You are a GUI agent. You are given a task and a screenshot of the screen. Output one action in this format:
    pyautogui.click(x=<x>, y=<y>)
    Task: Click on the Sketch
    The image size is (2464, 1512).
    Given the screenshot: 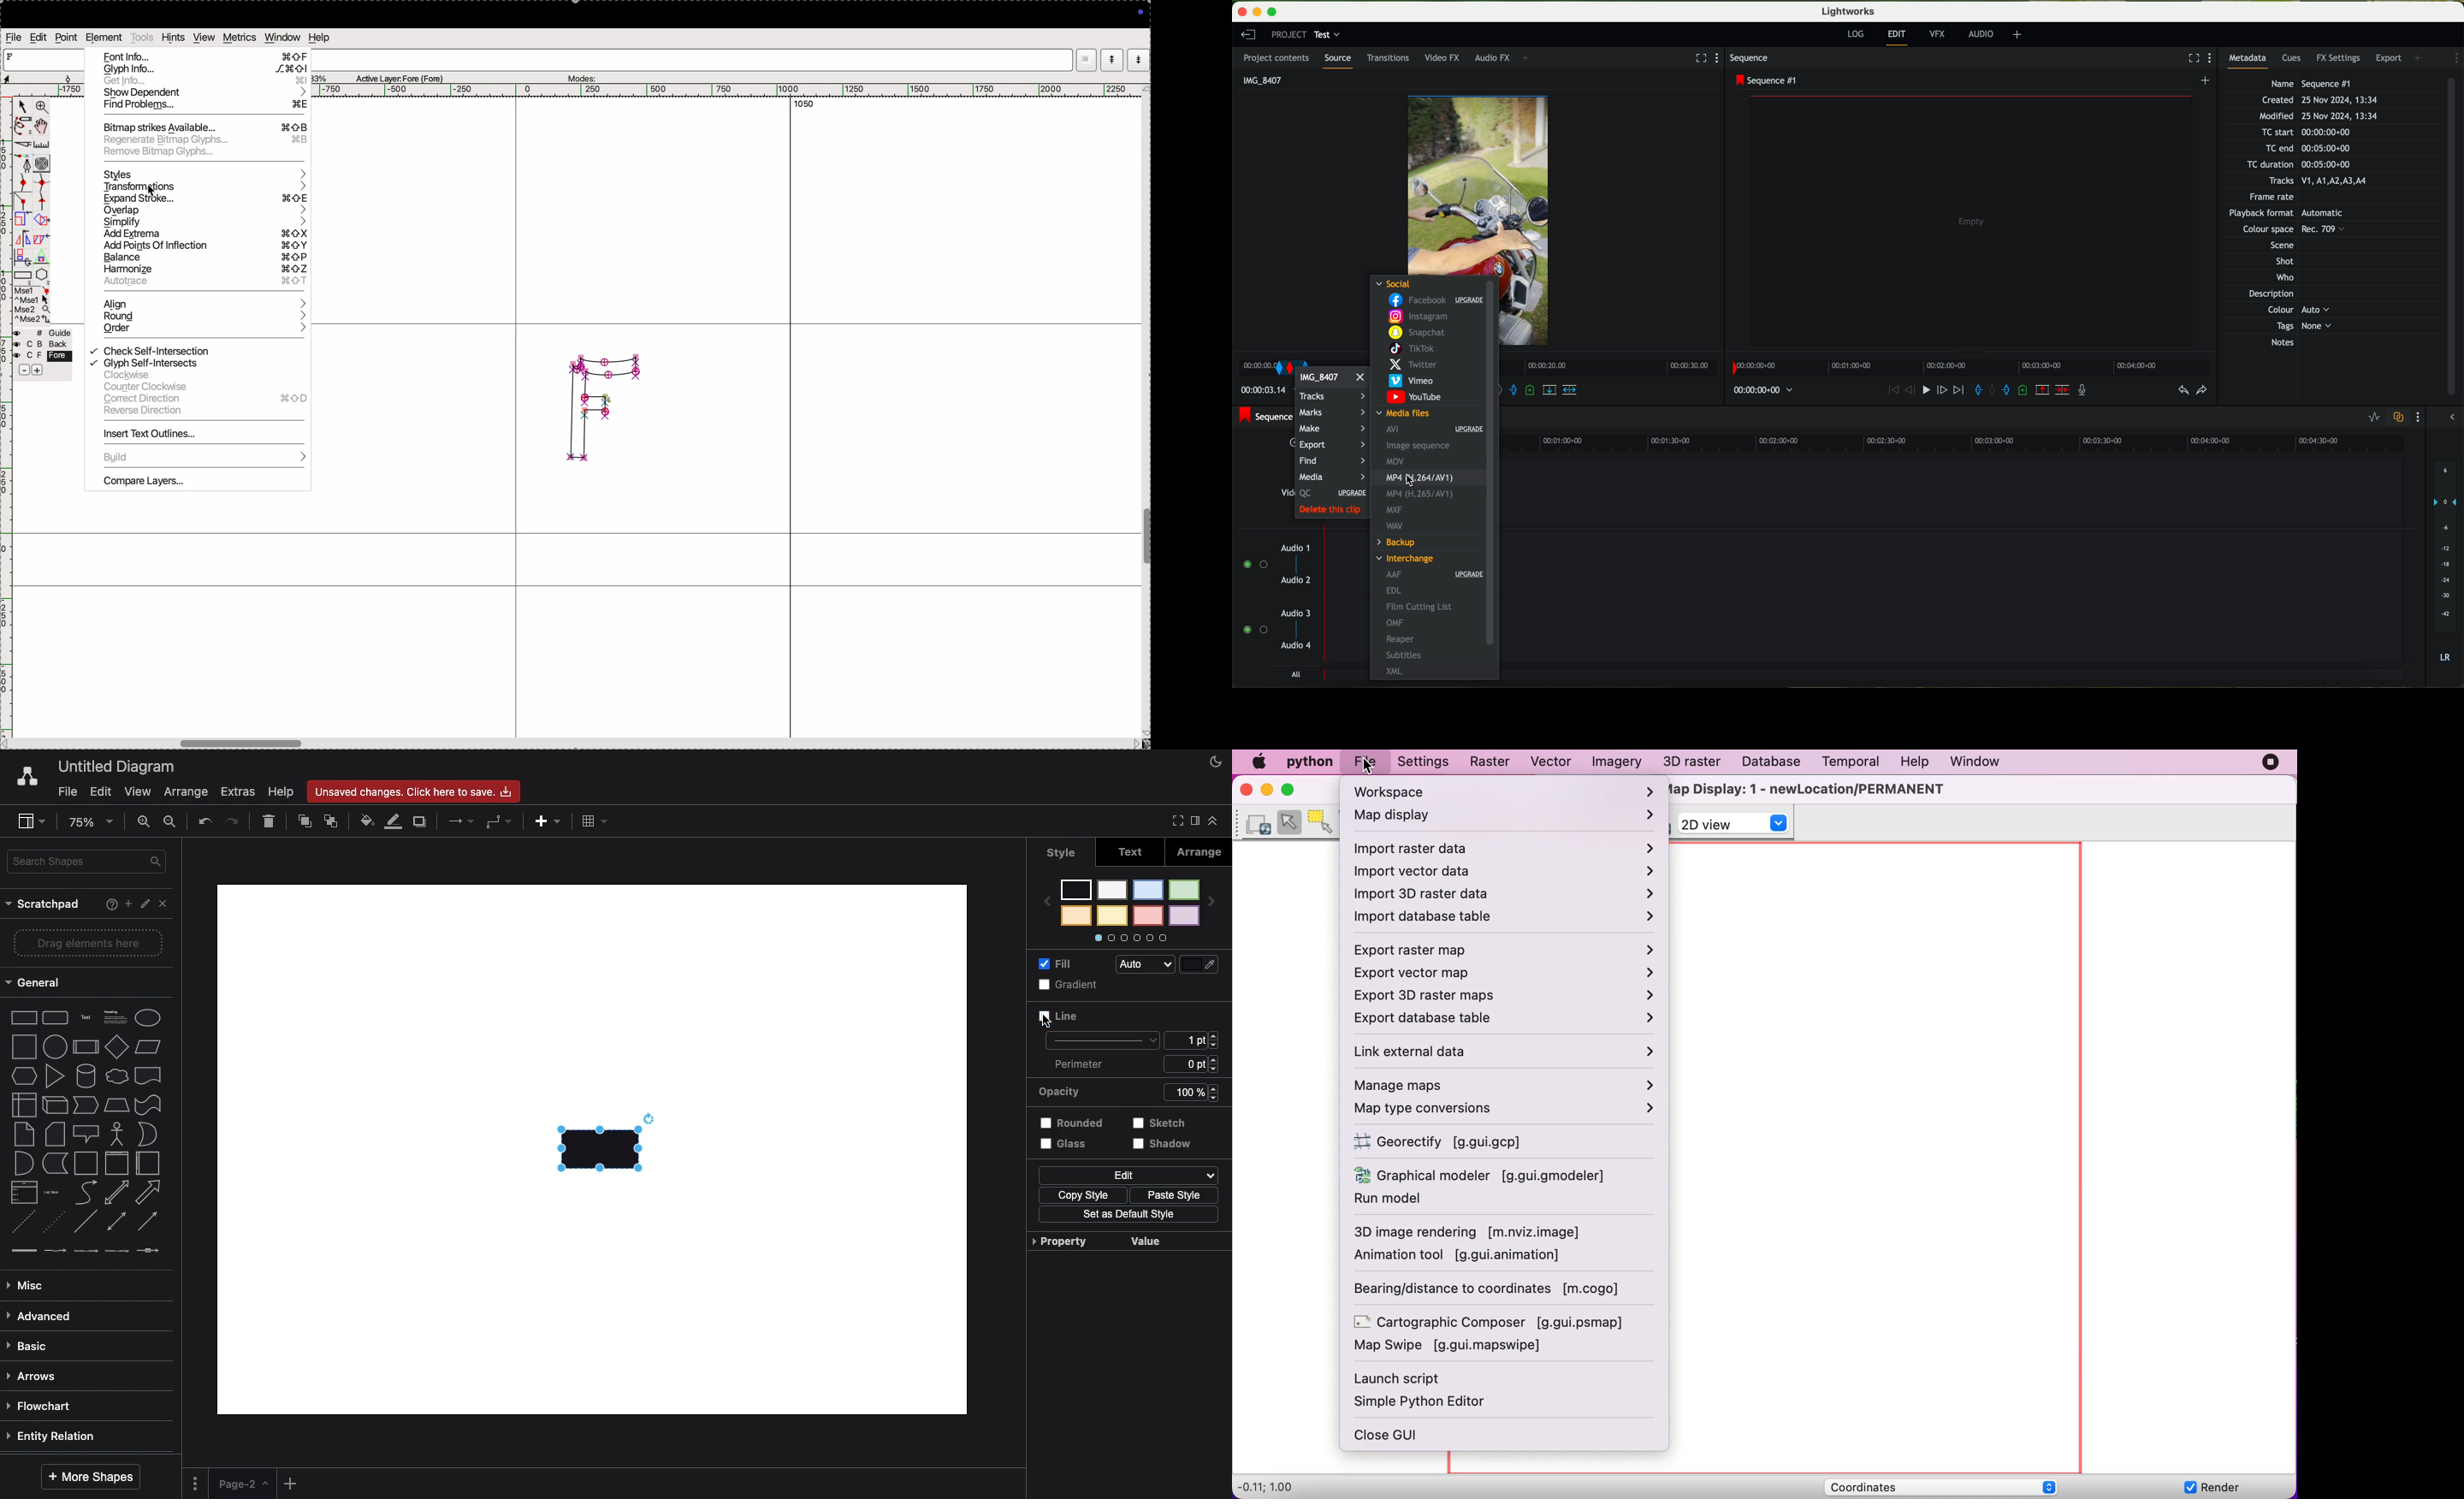 What is the action you would take?
    pyautogui.click(x=1161, y=1123)
    